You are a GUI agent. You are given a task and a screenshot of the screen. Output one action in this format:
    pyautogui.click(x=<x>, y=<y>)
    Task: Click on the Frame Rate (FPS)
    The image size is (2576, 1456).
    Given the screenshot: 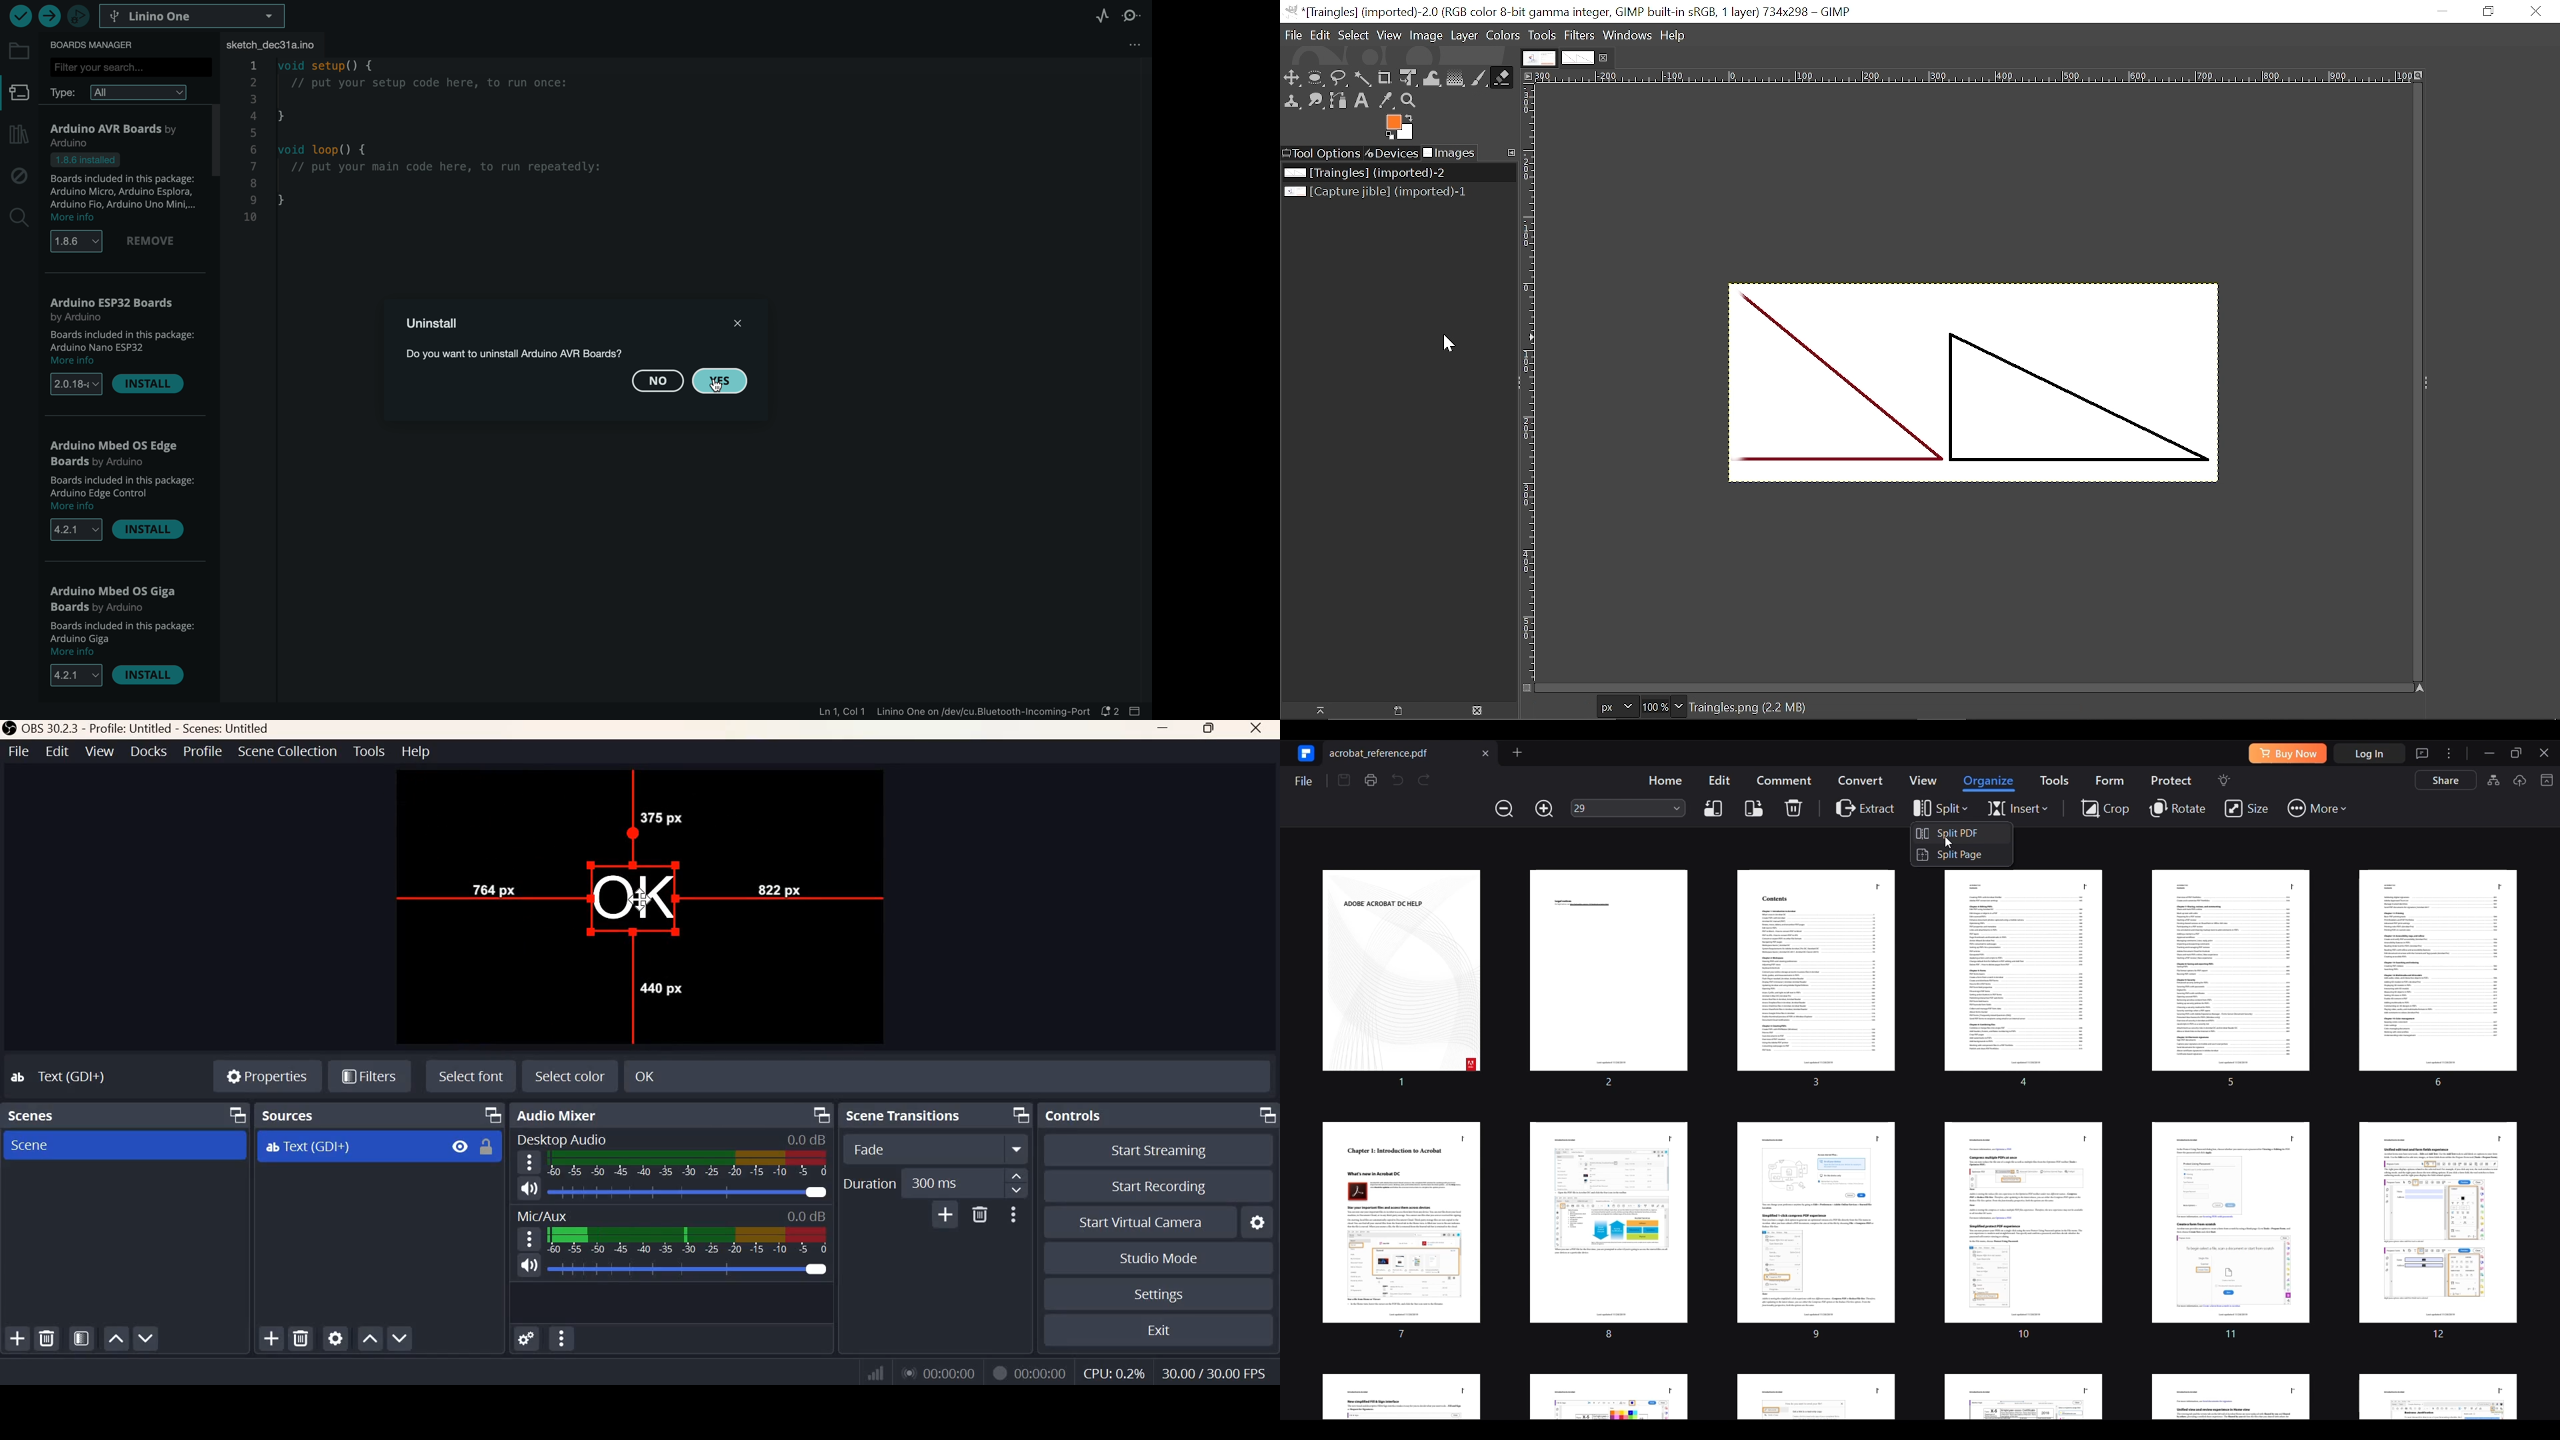 What is the action you would take?
    pyautogui.click(x=1214, y=1373)
    